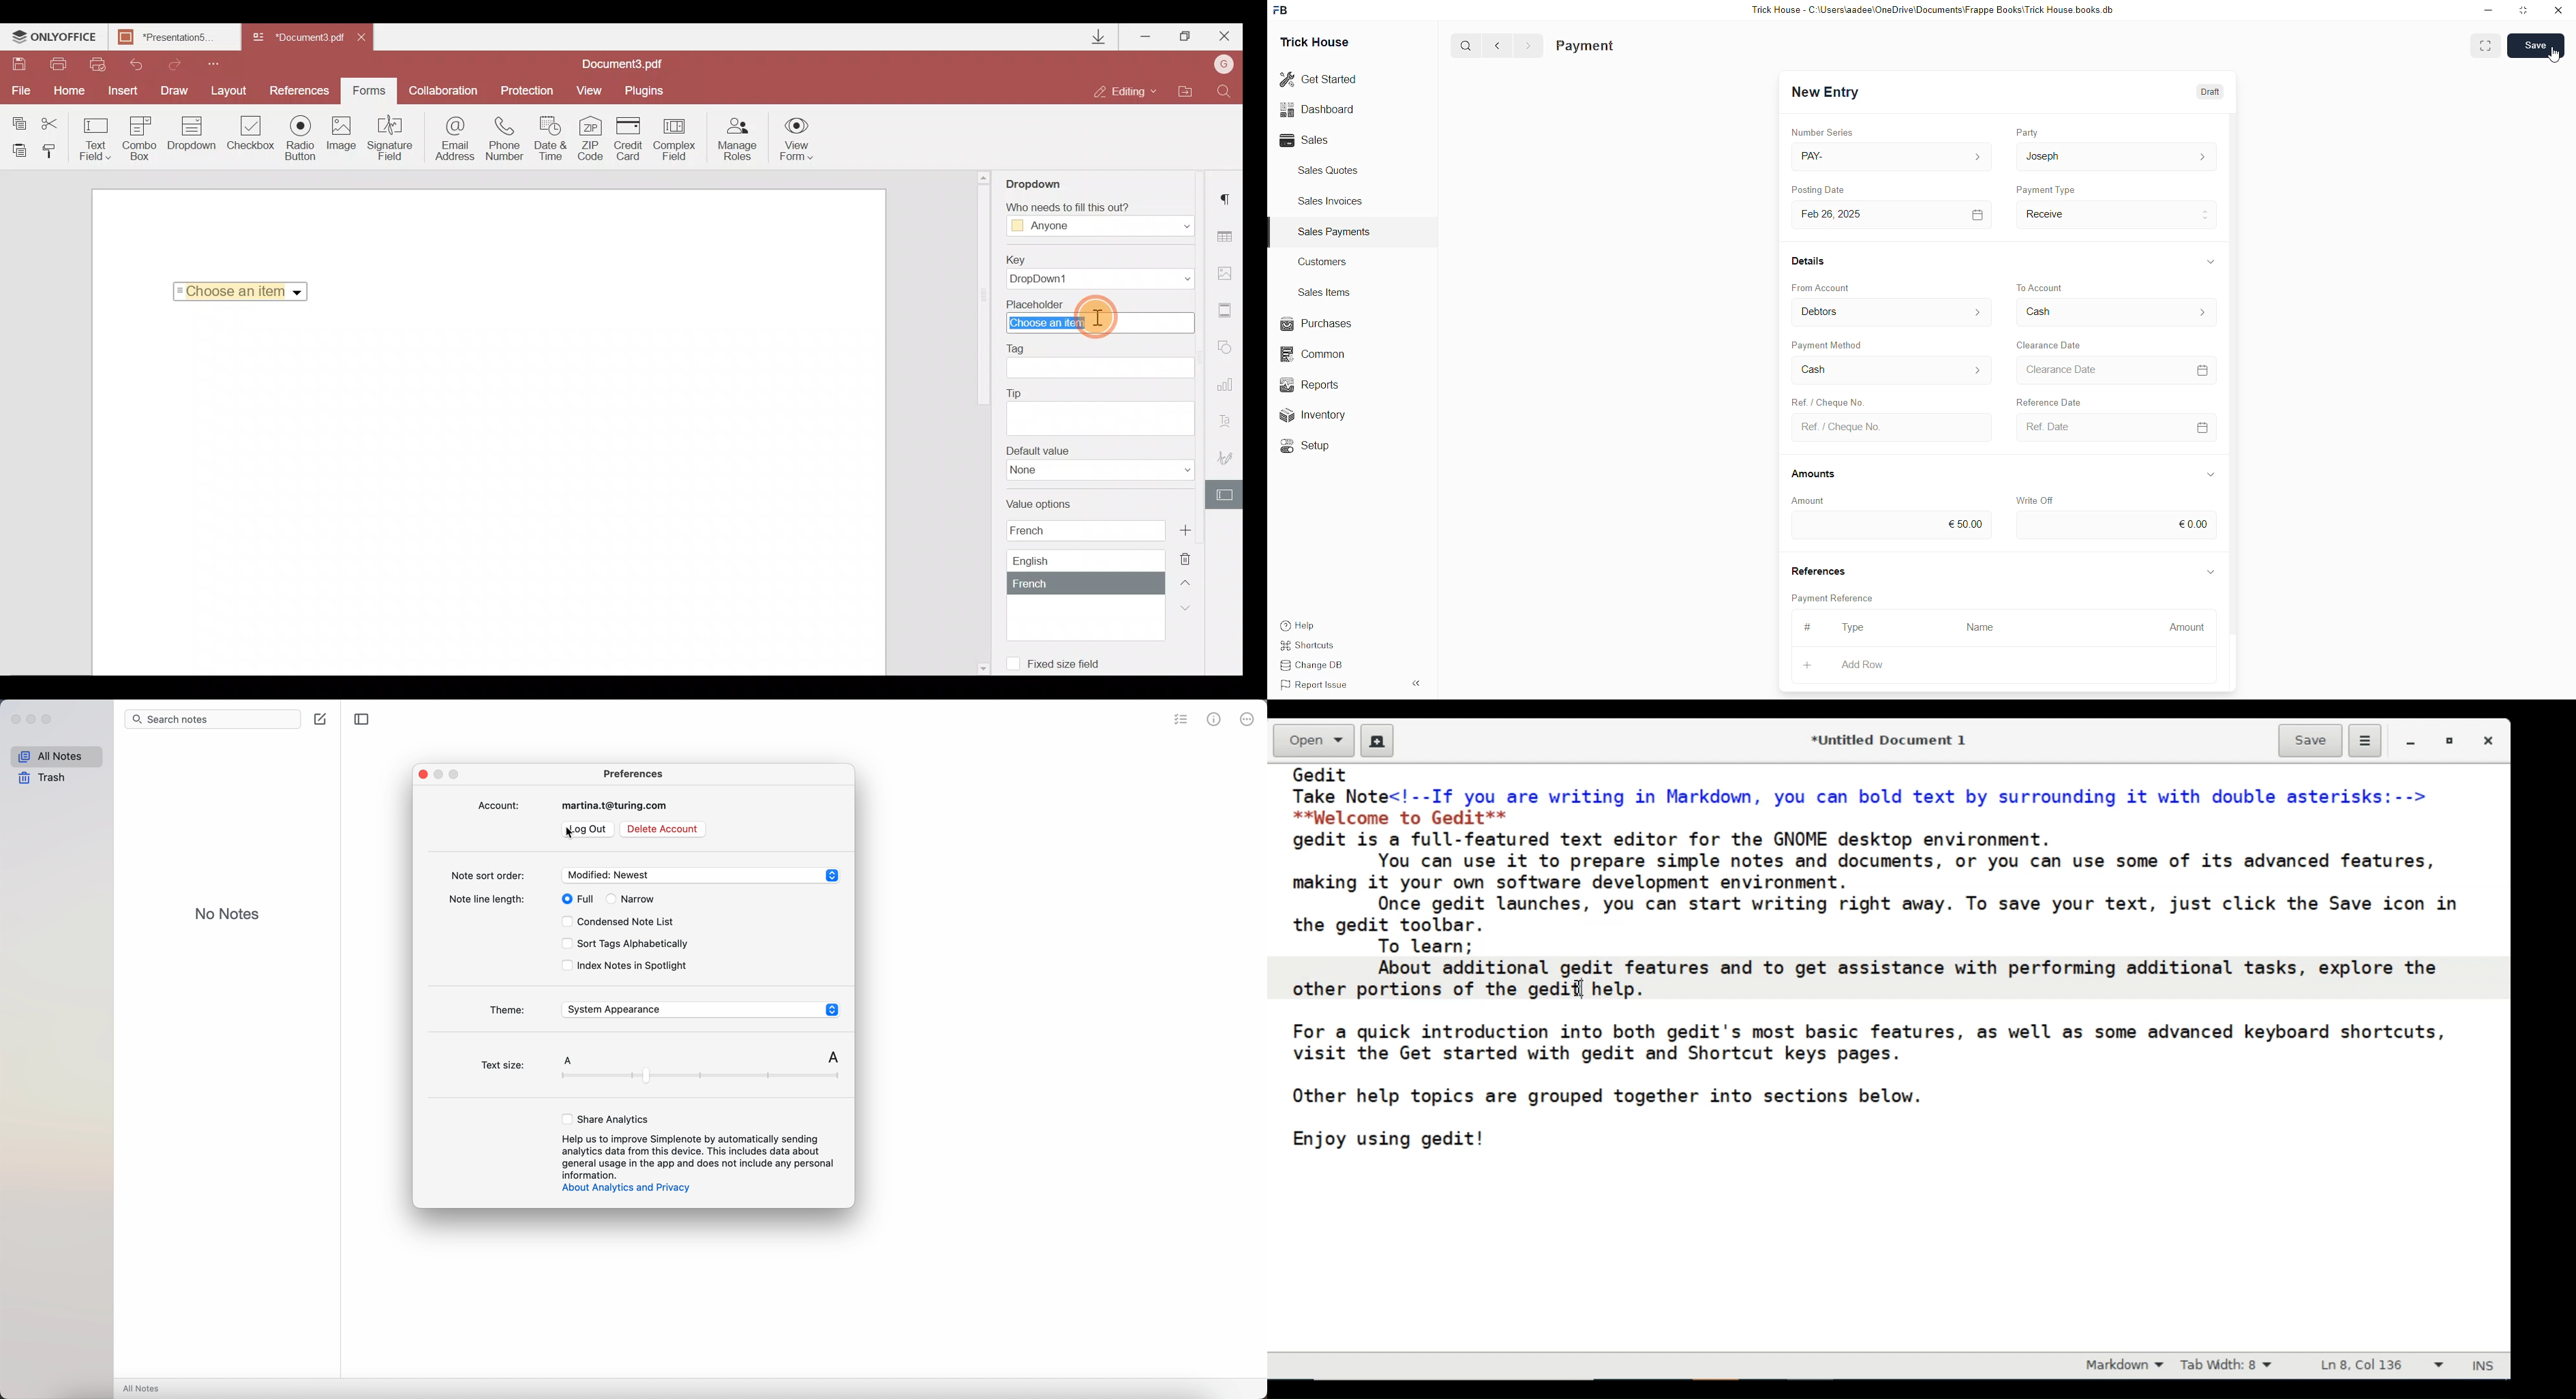 The width and height of the screenshot is (2576, 1400). Describe the element at coordinates (1817, 189) in the screenshot. I see `Posting Date` at that location.